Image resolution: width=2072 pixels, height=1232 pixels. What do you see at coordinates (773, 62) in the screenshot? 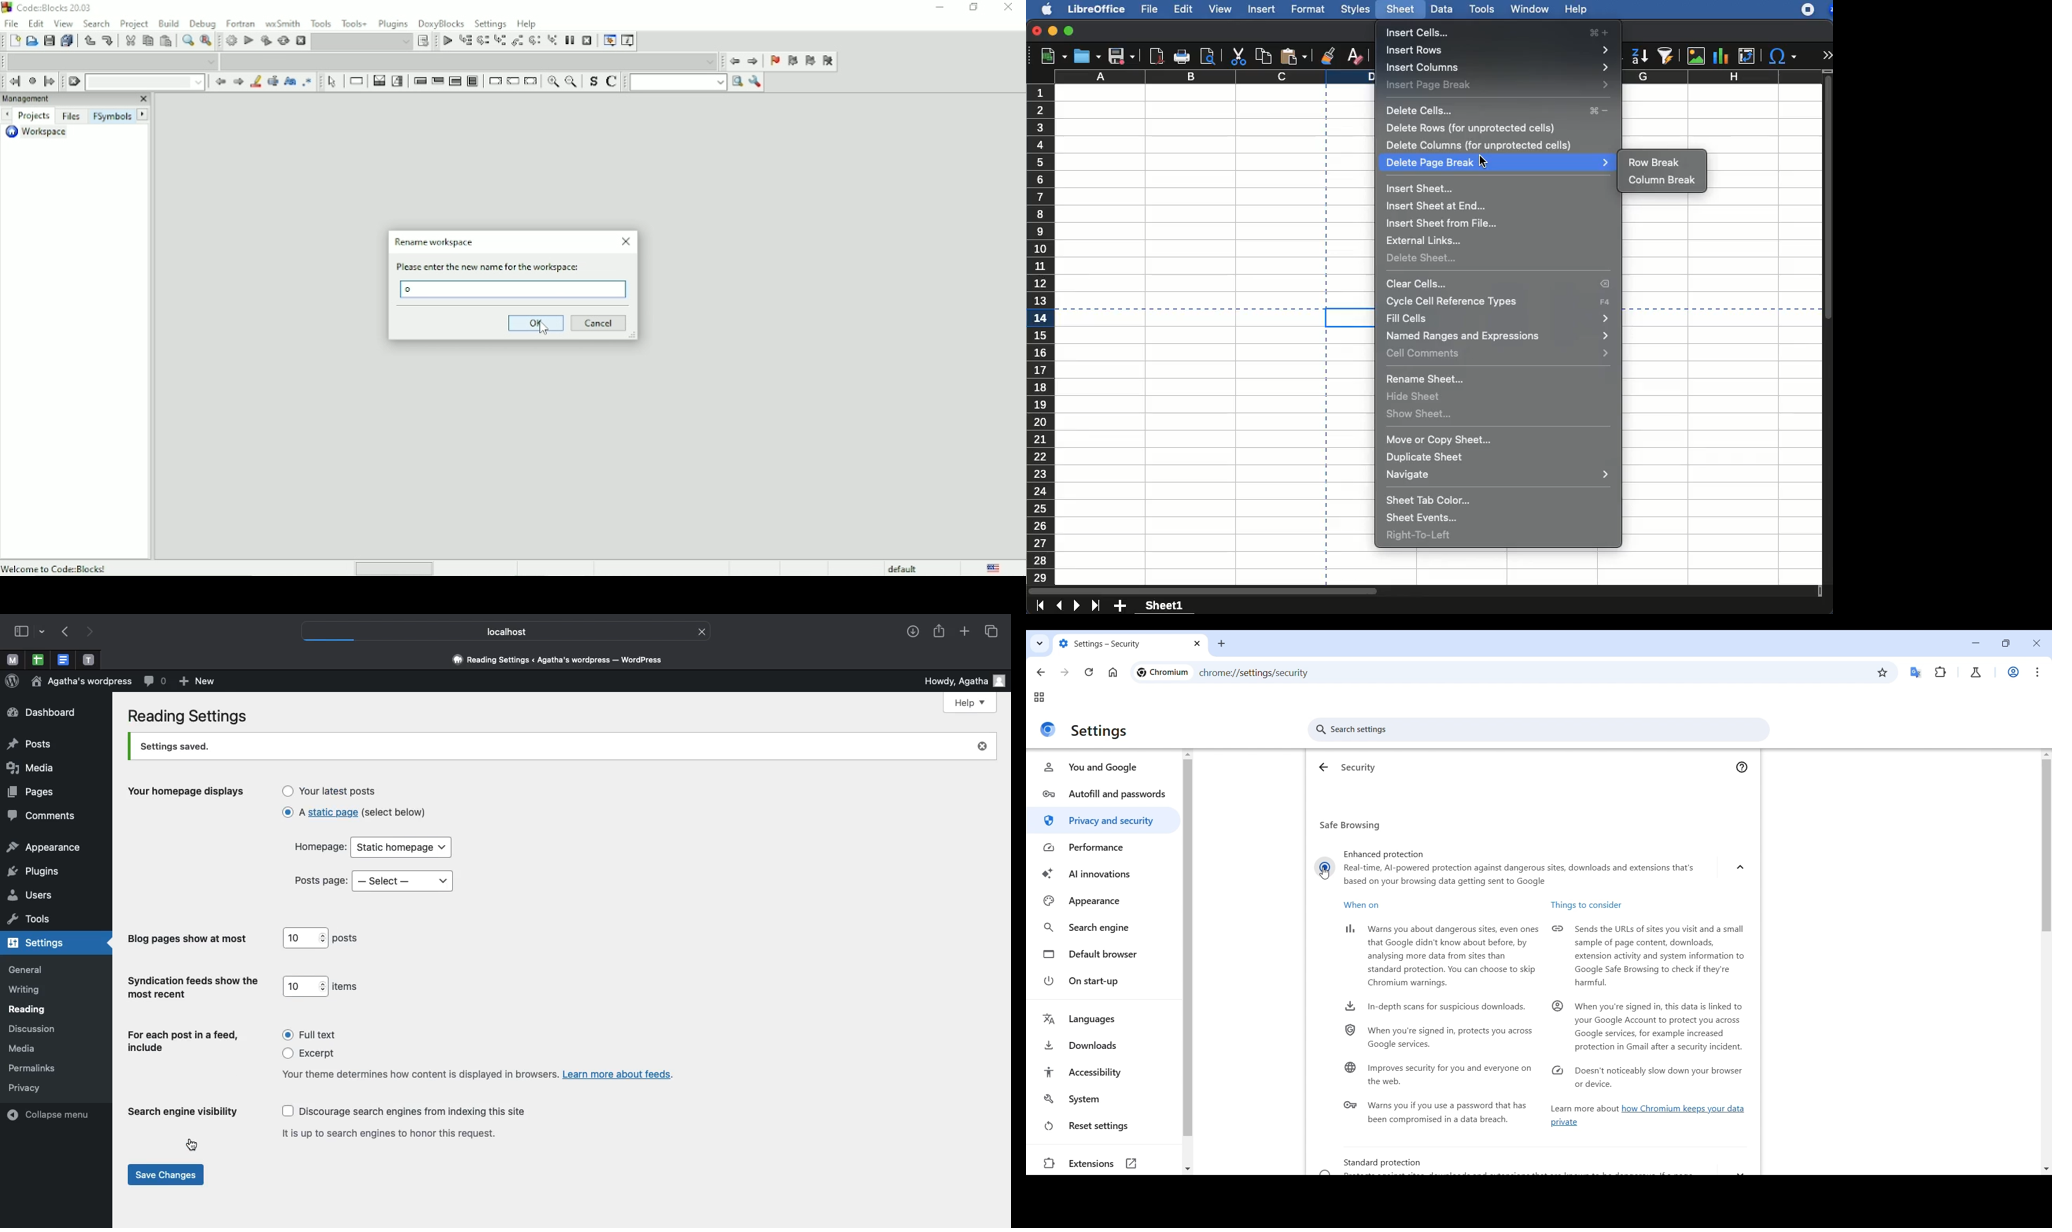
I see `Toggle bookmark` at bounding box center [773, 62].